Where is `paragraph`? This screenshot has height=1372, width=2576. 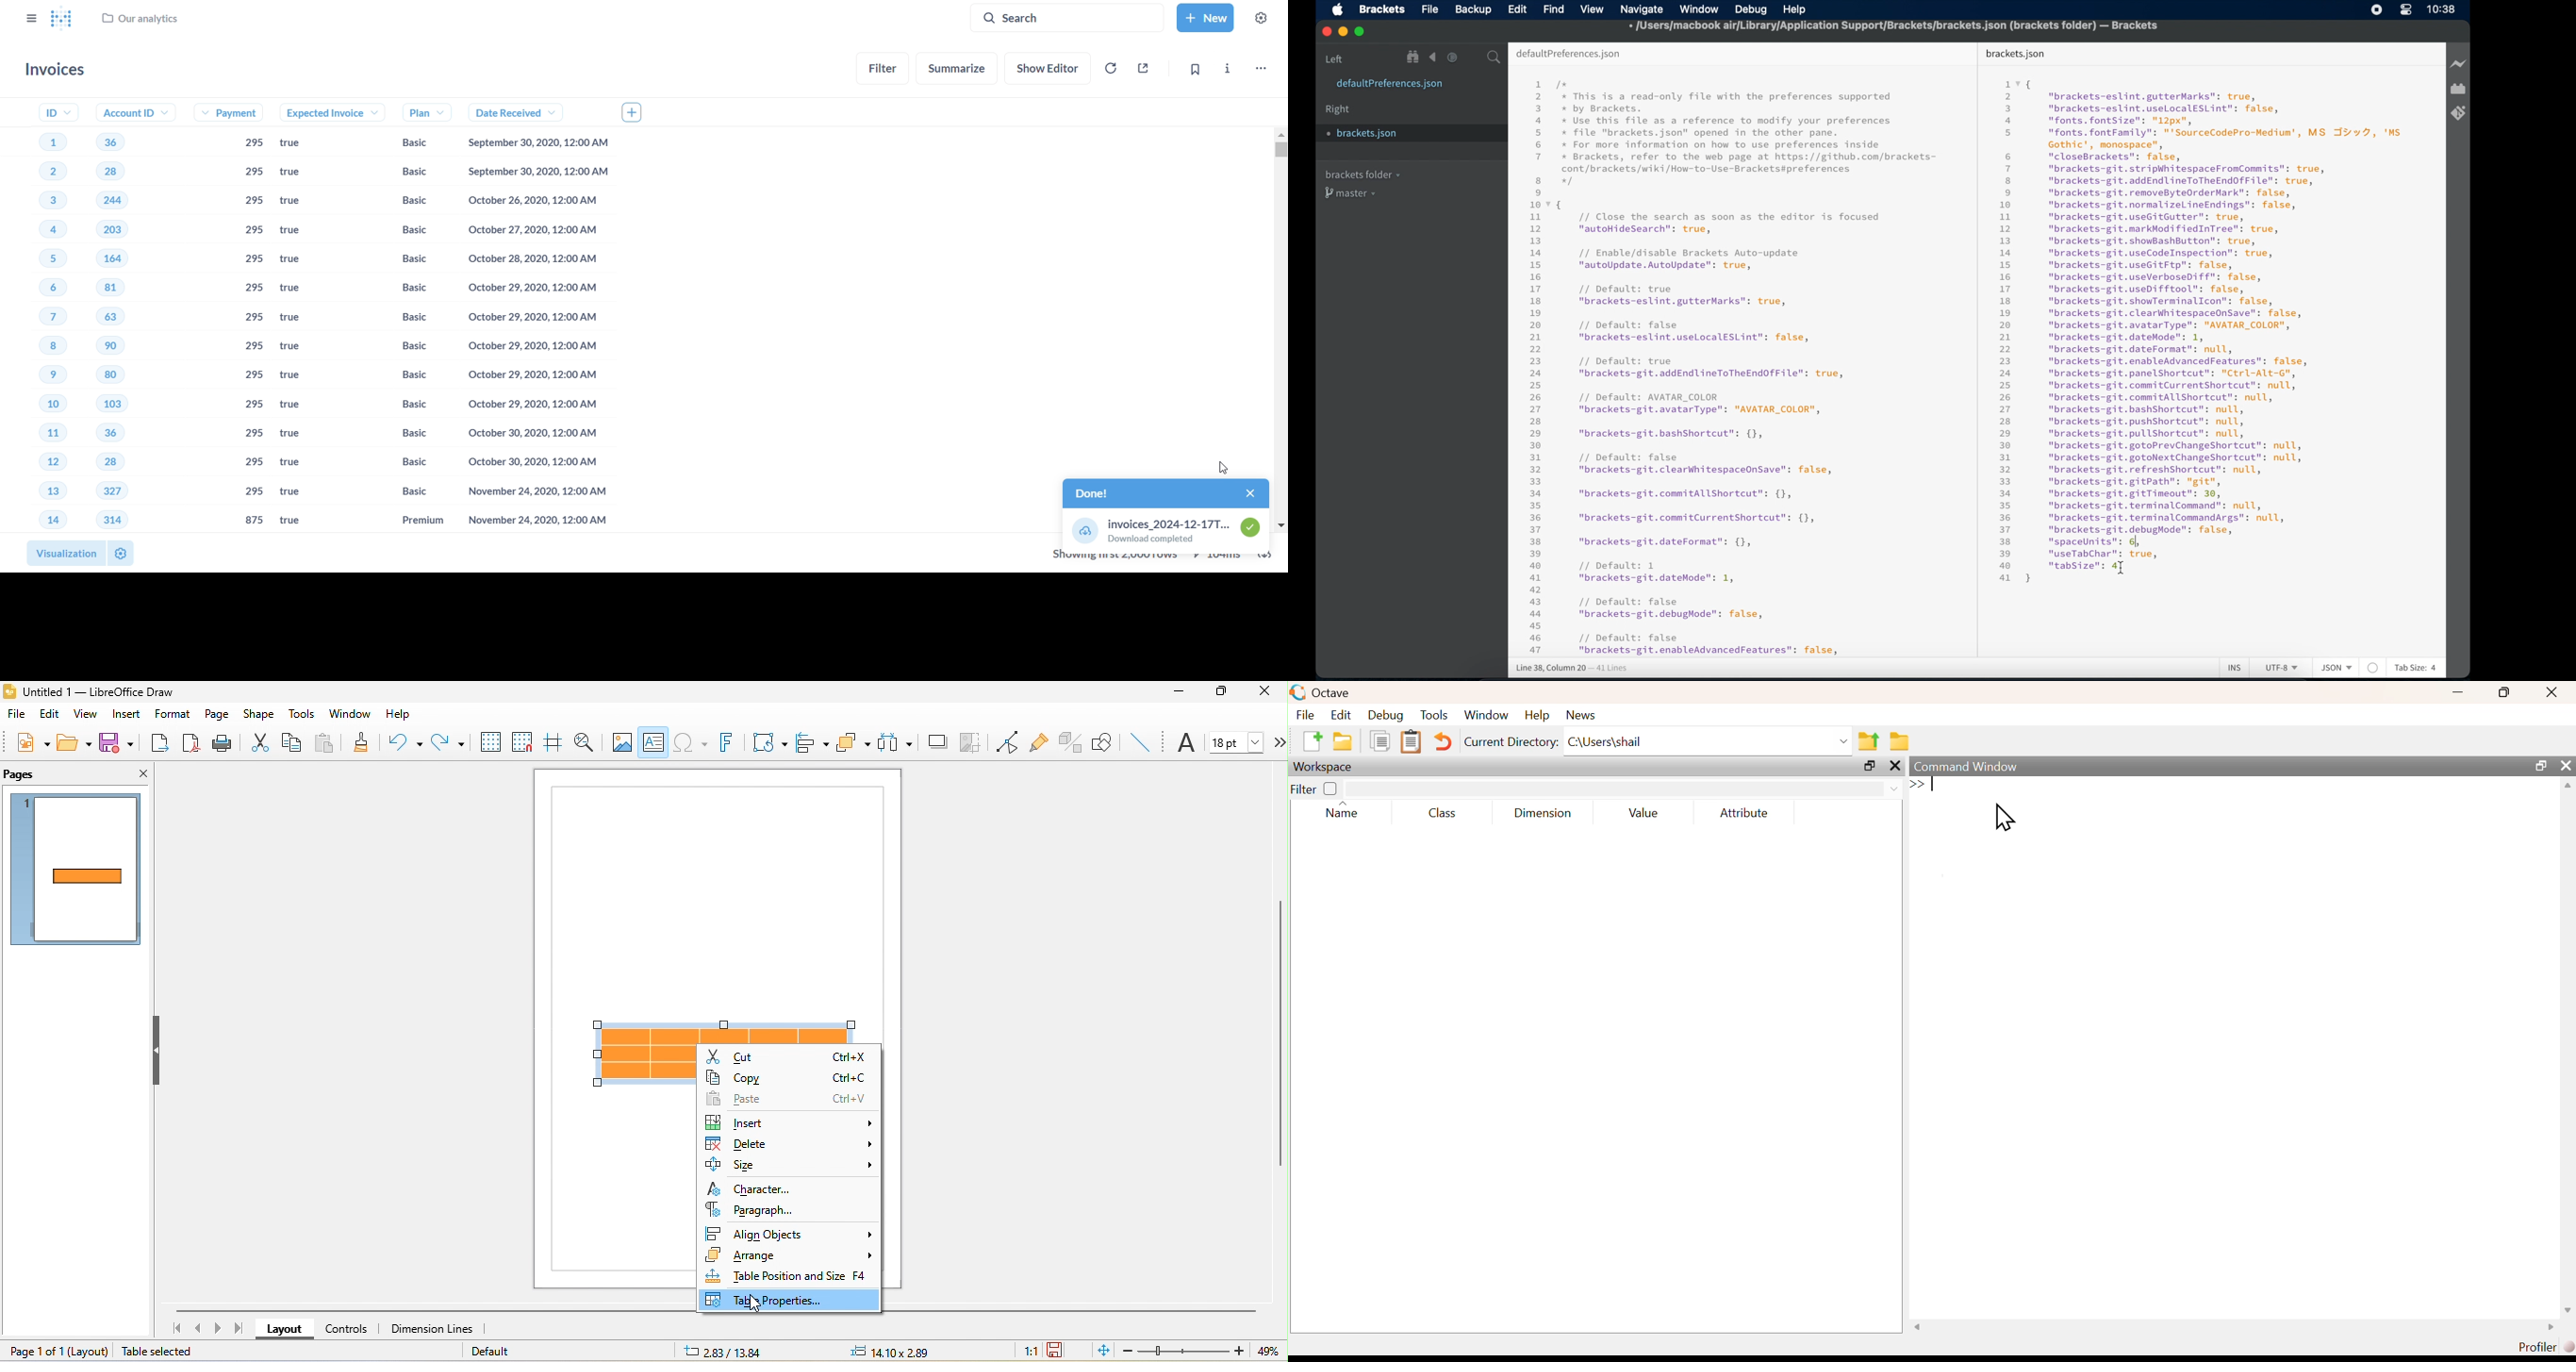
paragraph is located at coordinates (779, 1208).